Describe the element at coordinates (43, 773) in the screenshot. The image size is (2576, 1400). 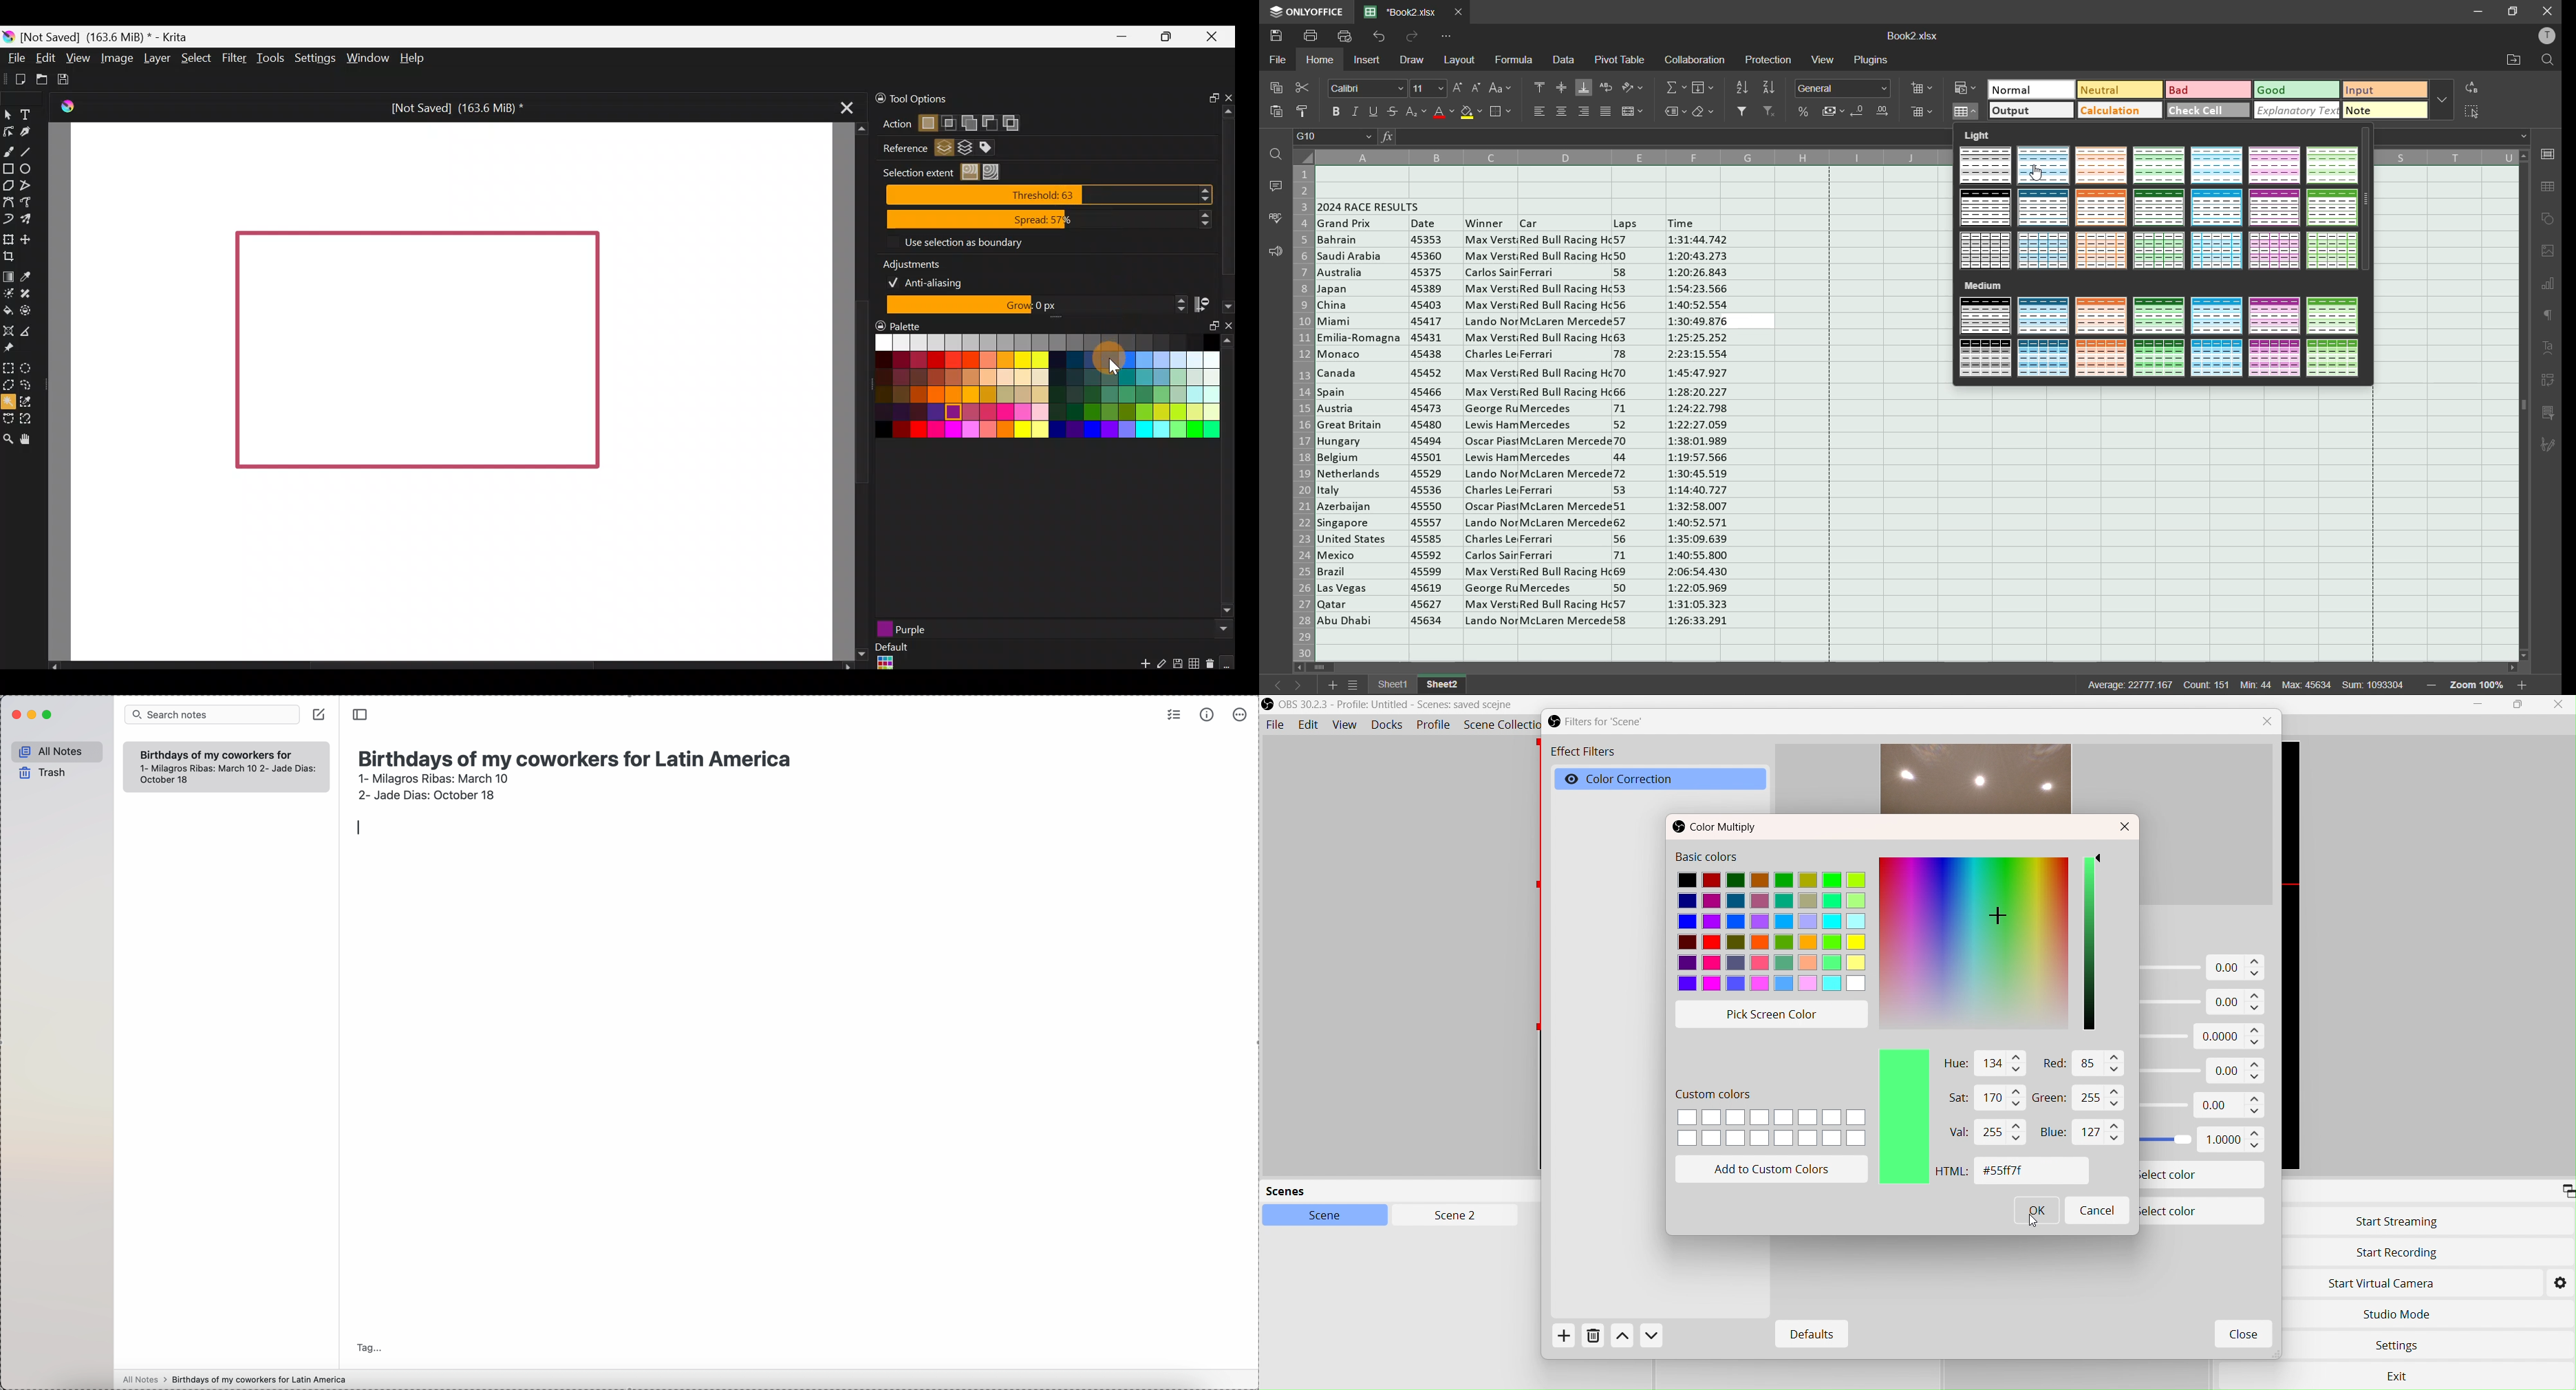
I see `trash` at that location.